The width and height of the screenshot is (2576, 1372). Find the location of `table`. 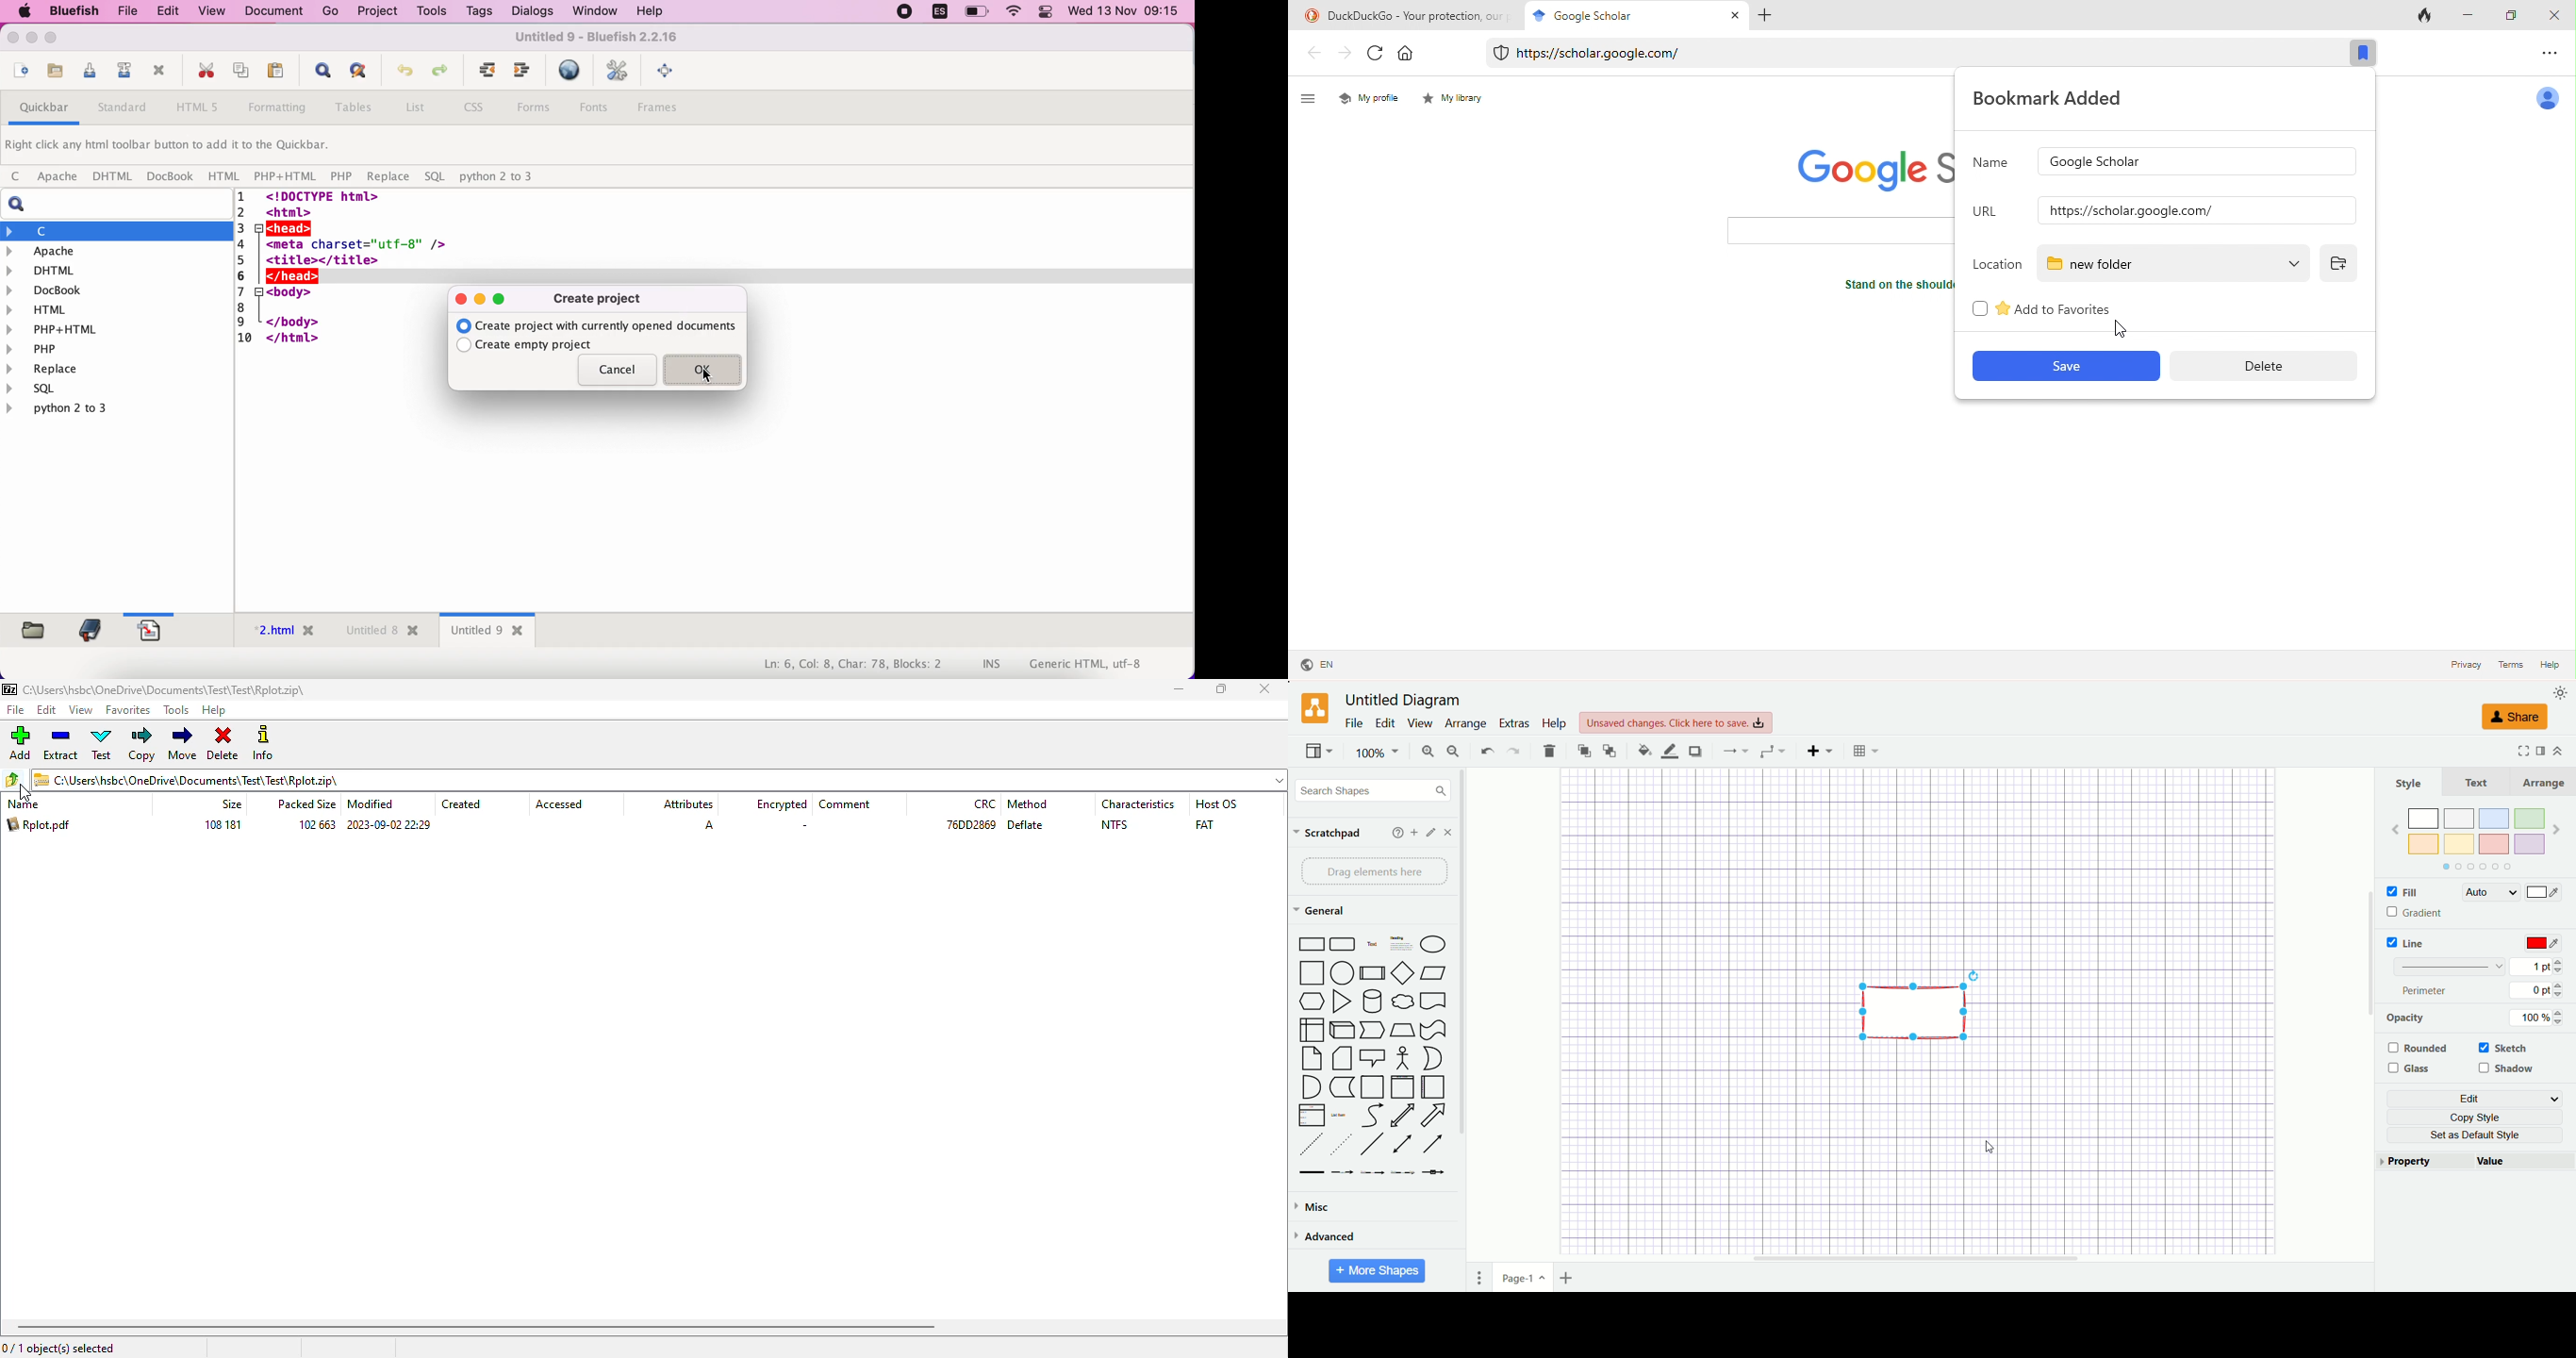

table is located at coordinates (1868, 752).